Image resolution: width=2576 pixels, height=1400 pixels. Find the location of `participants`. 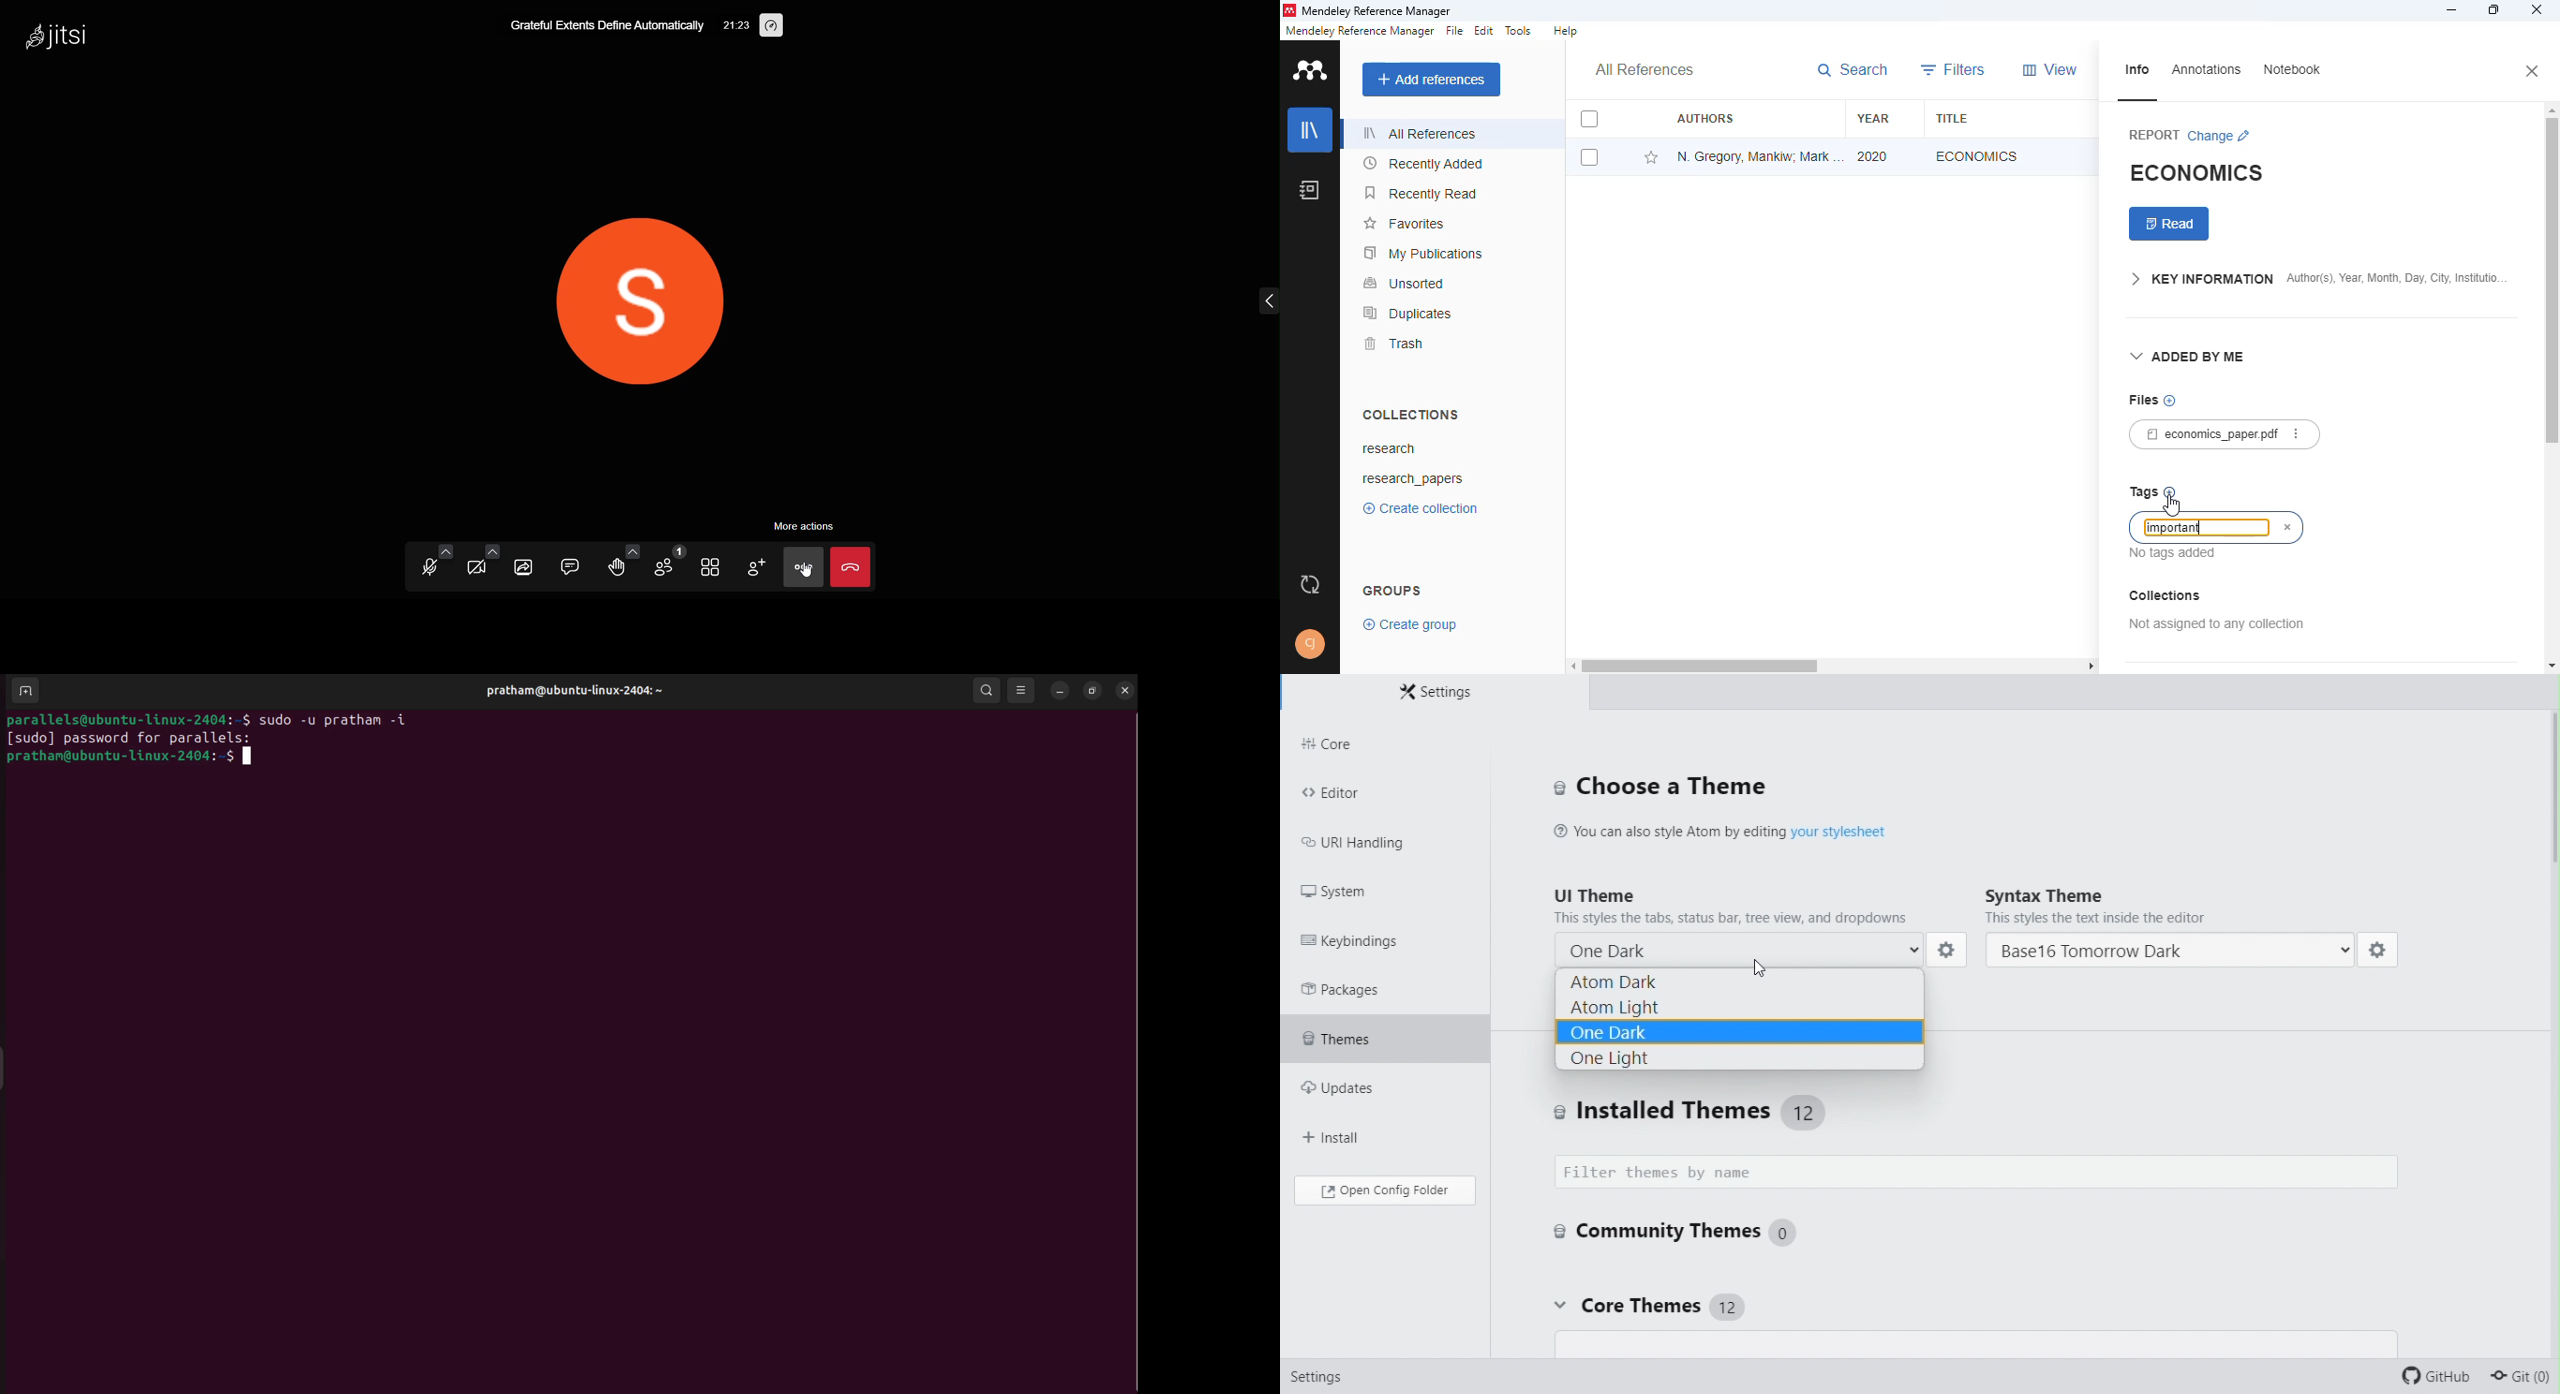

participants is located at coordinates (669, 563).